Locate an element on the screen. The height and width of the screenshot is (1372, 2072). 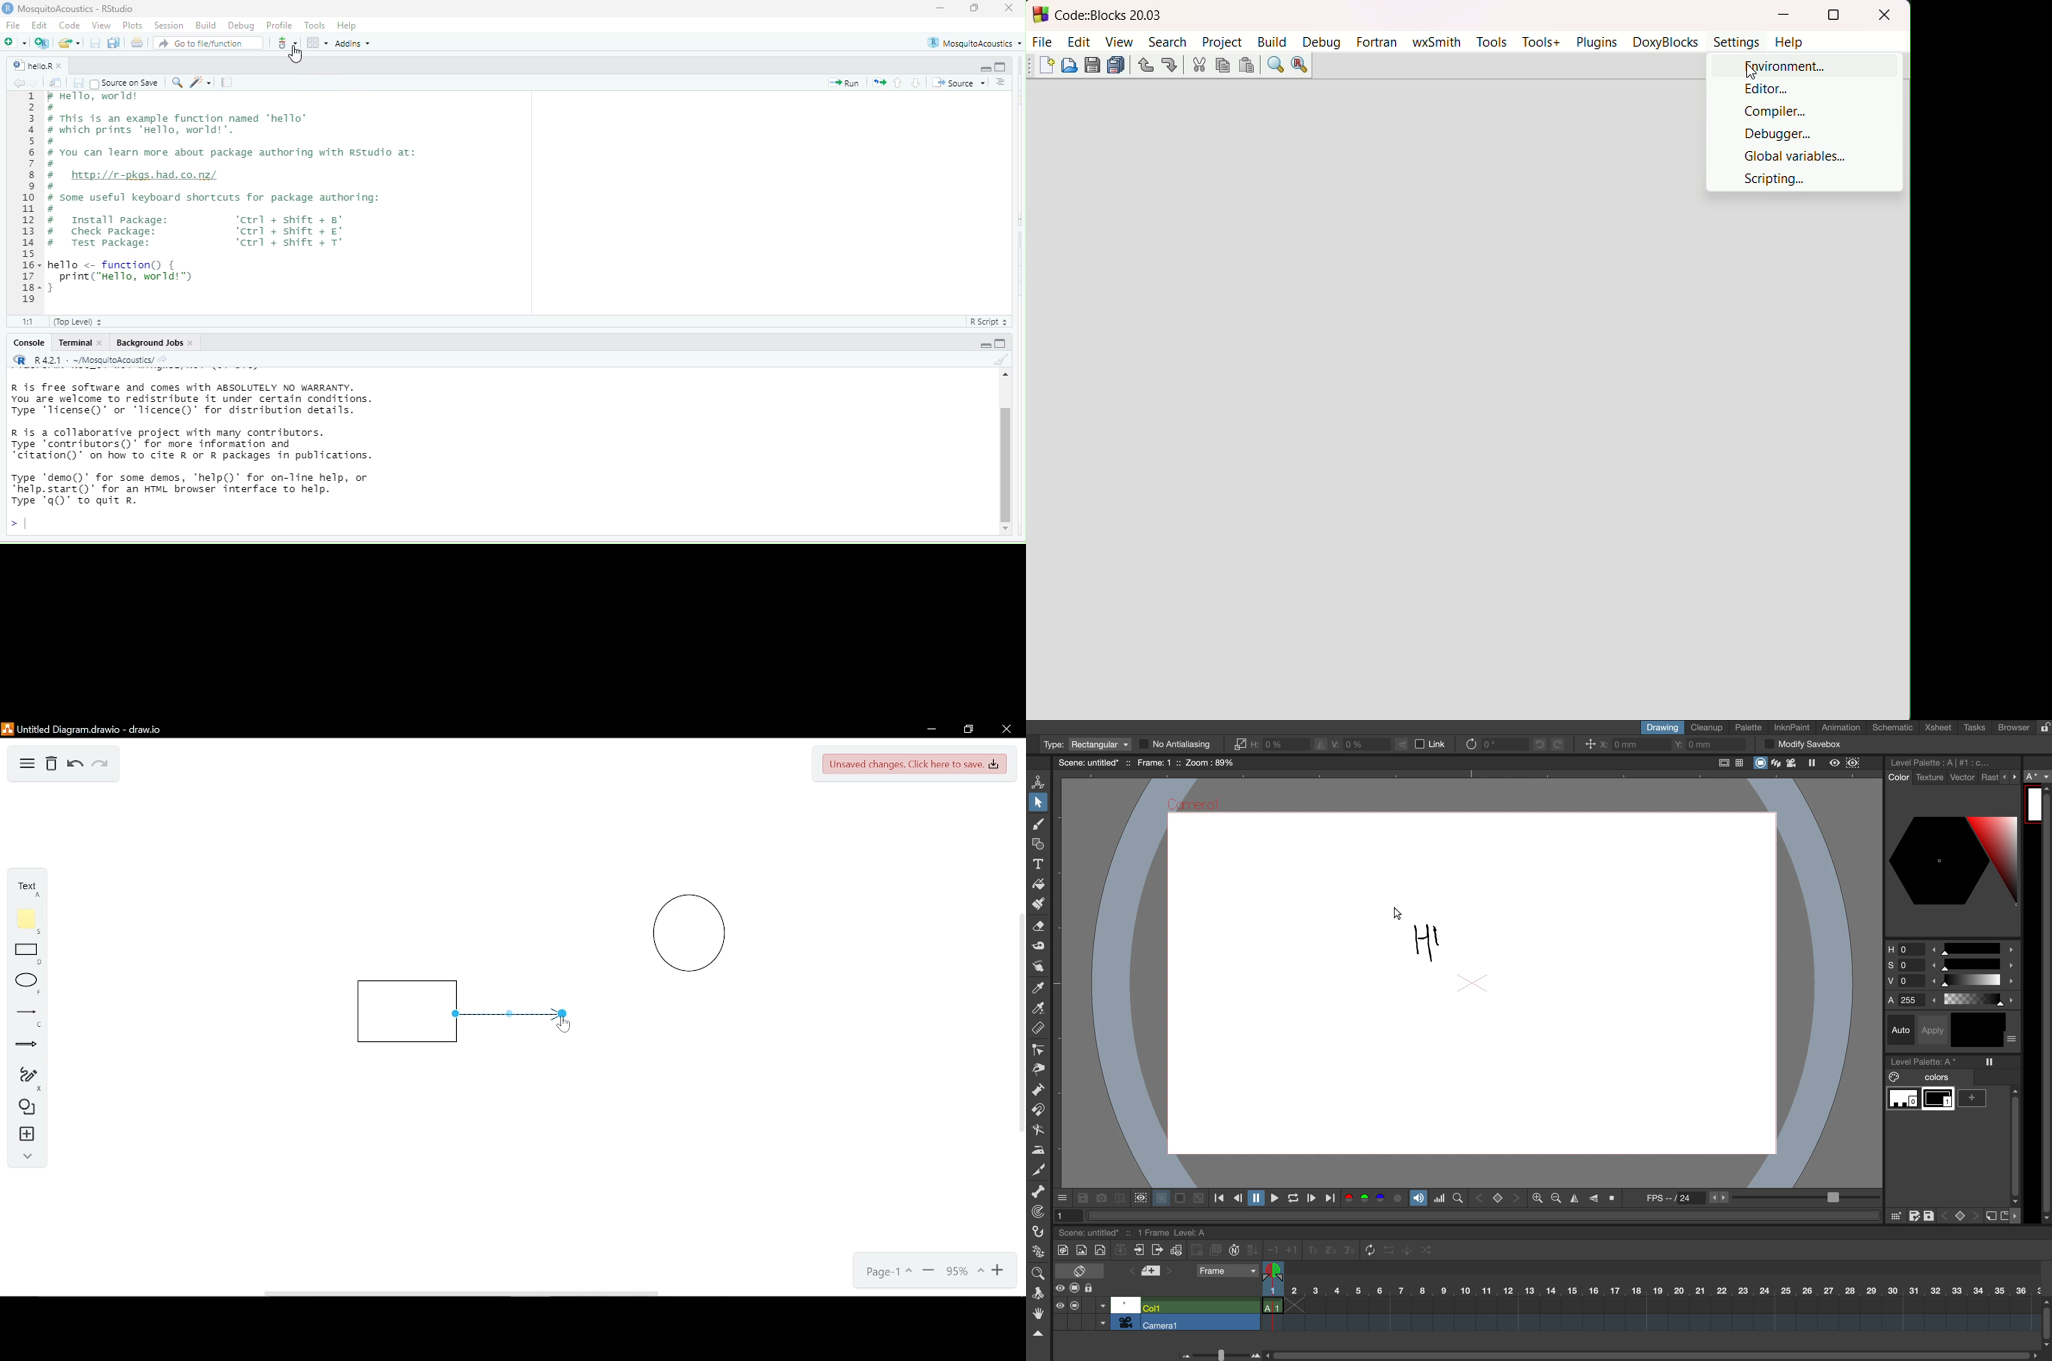
find and replace is located at coordinates (1301, 66).